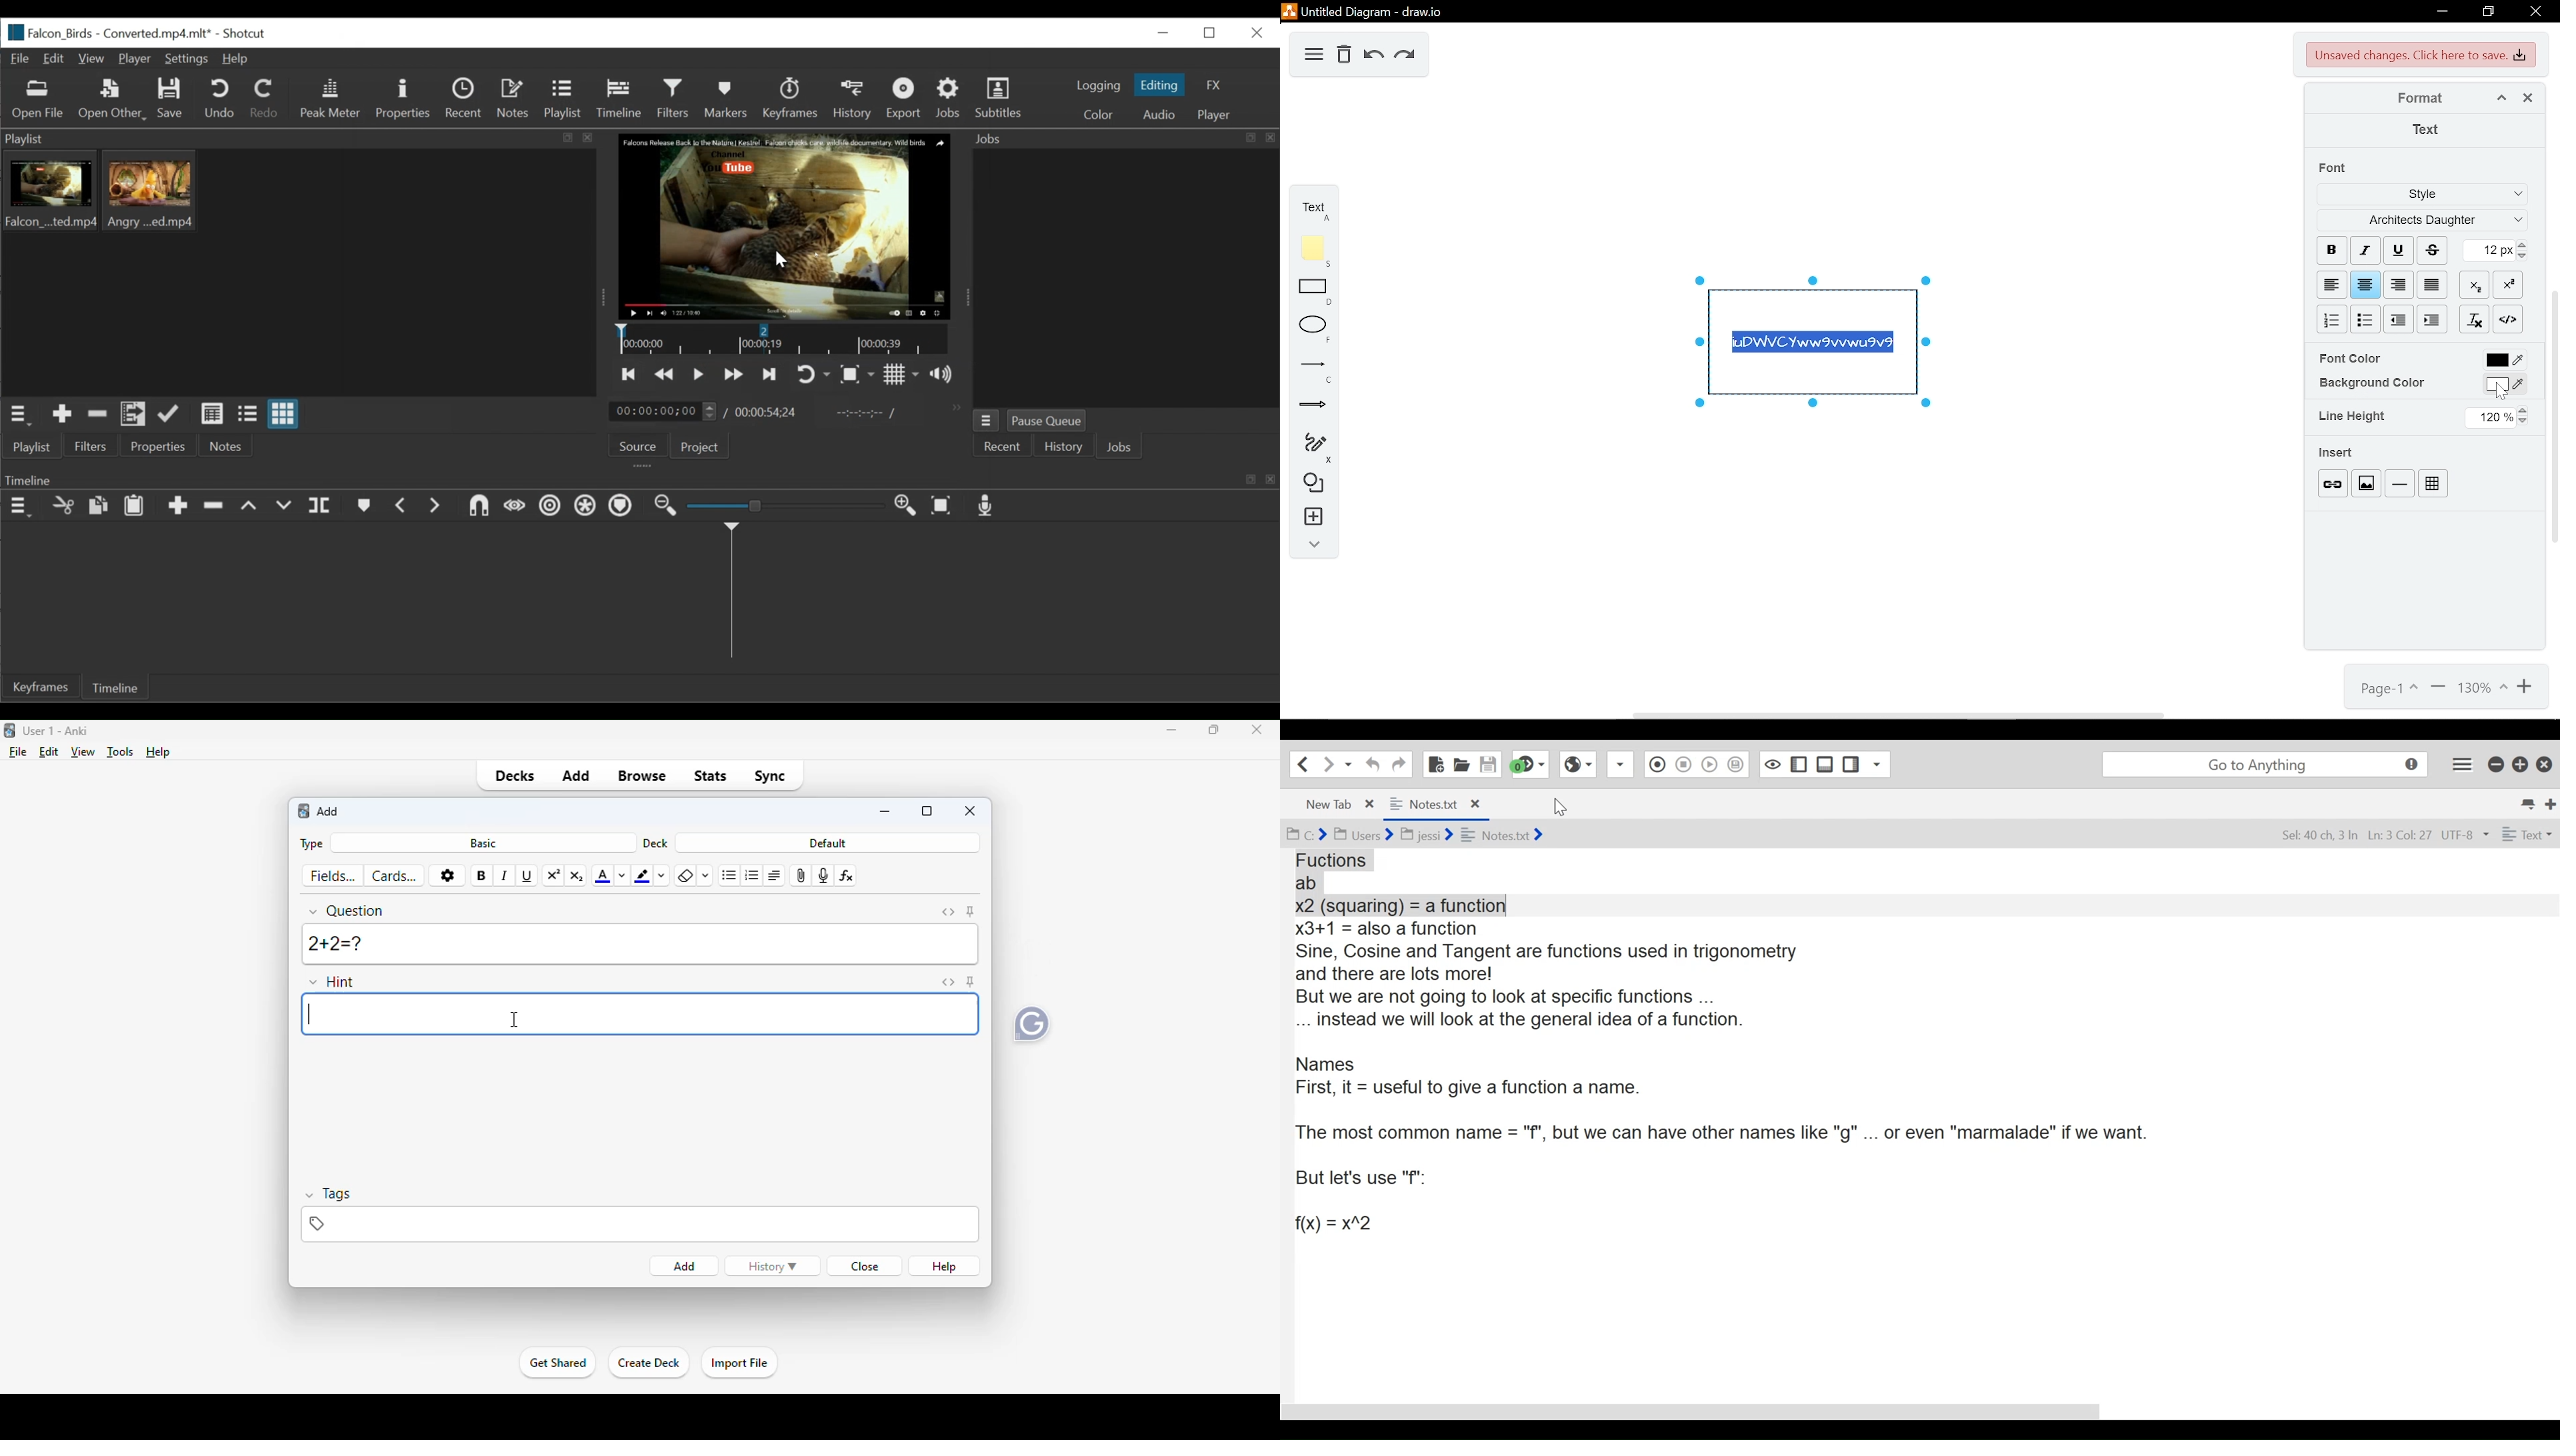 The height and width of the screenshot is (1456, 2576). I want to click on options, so click(447, 876).